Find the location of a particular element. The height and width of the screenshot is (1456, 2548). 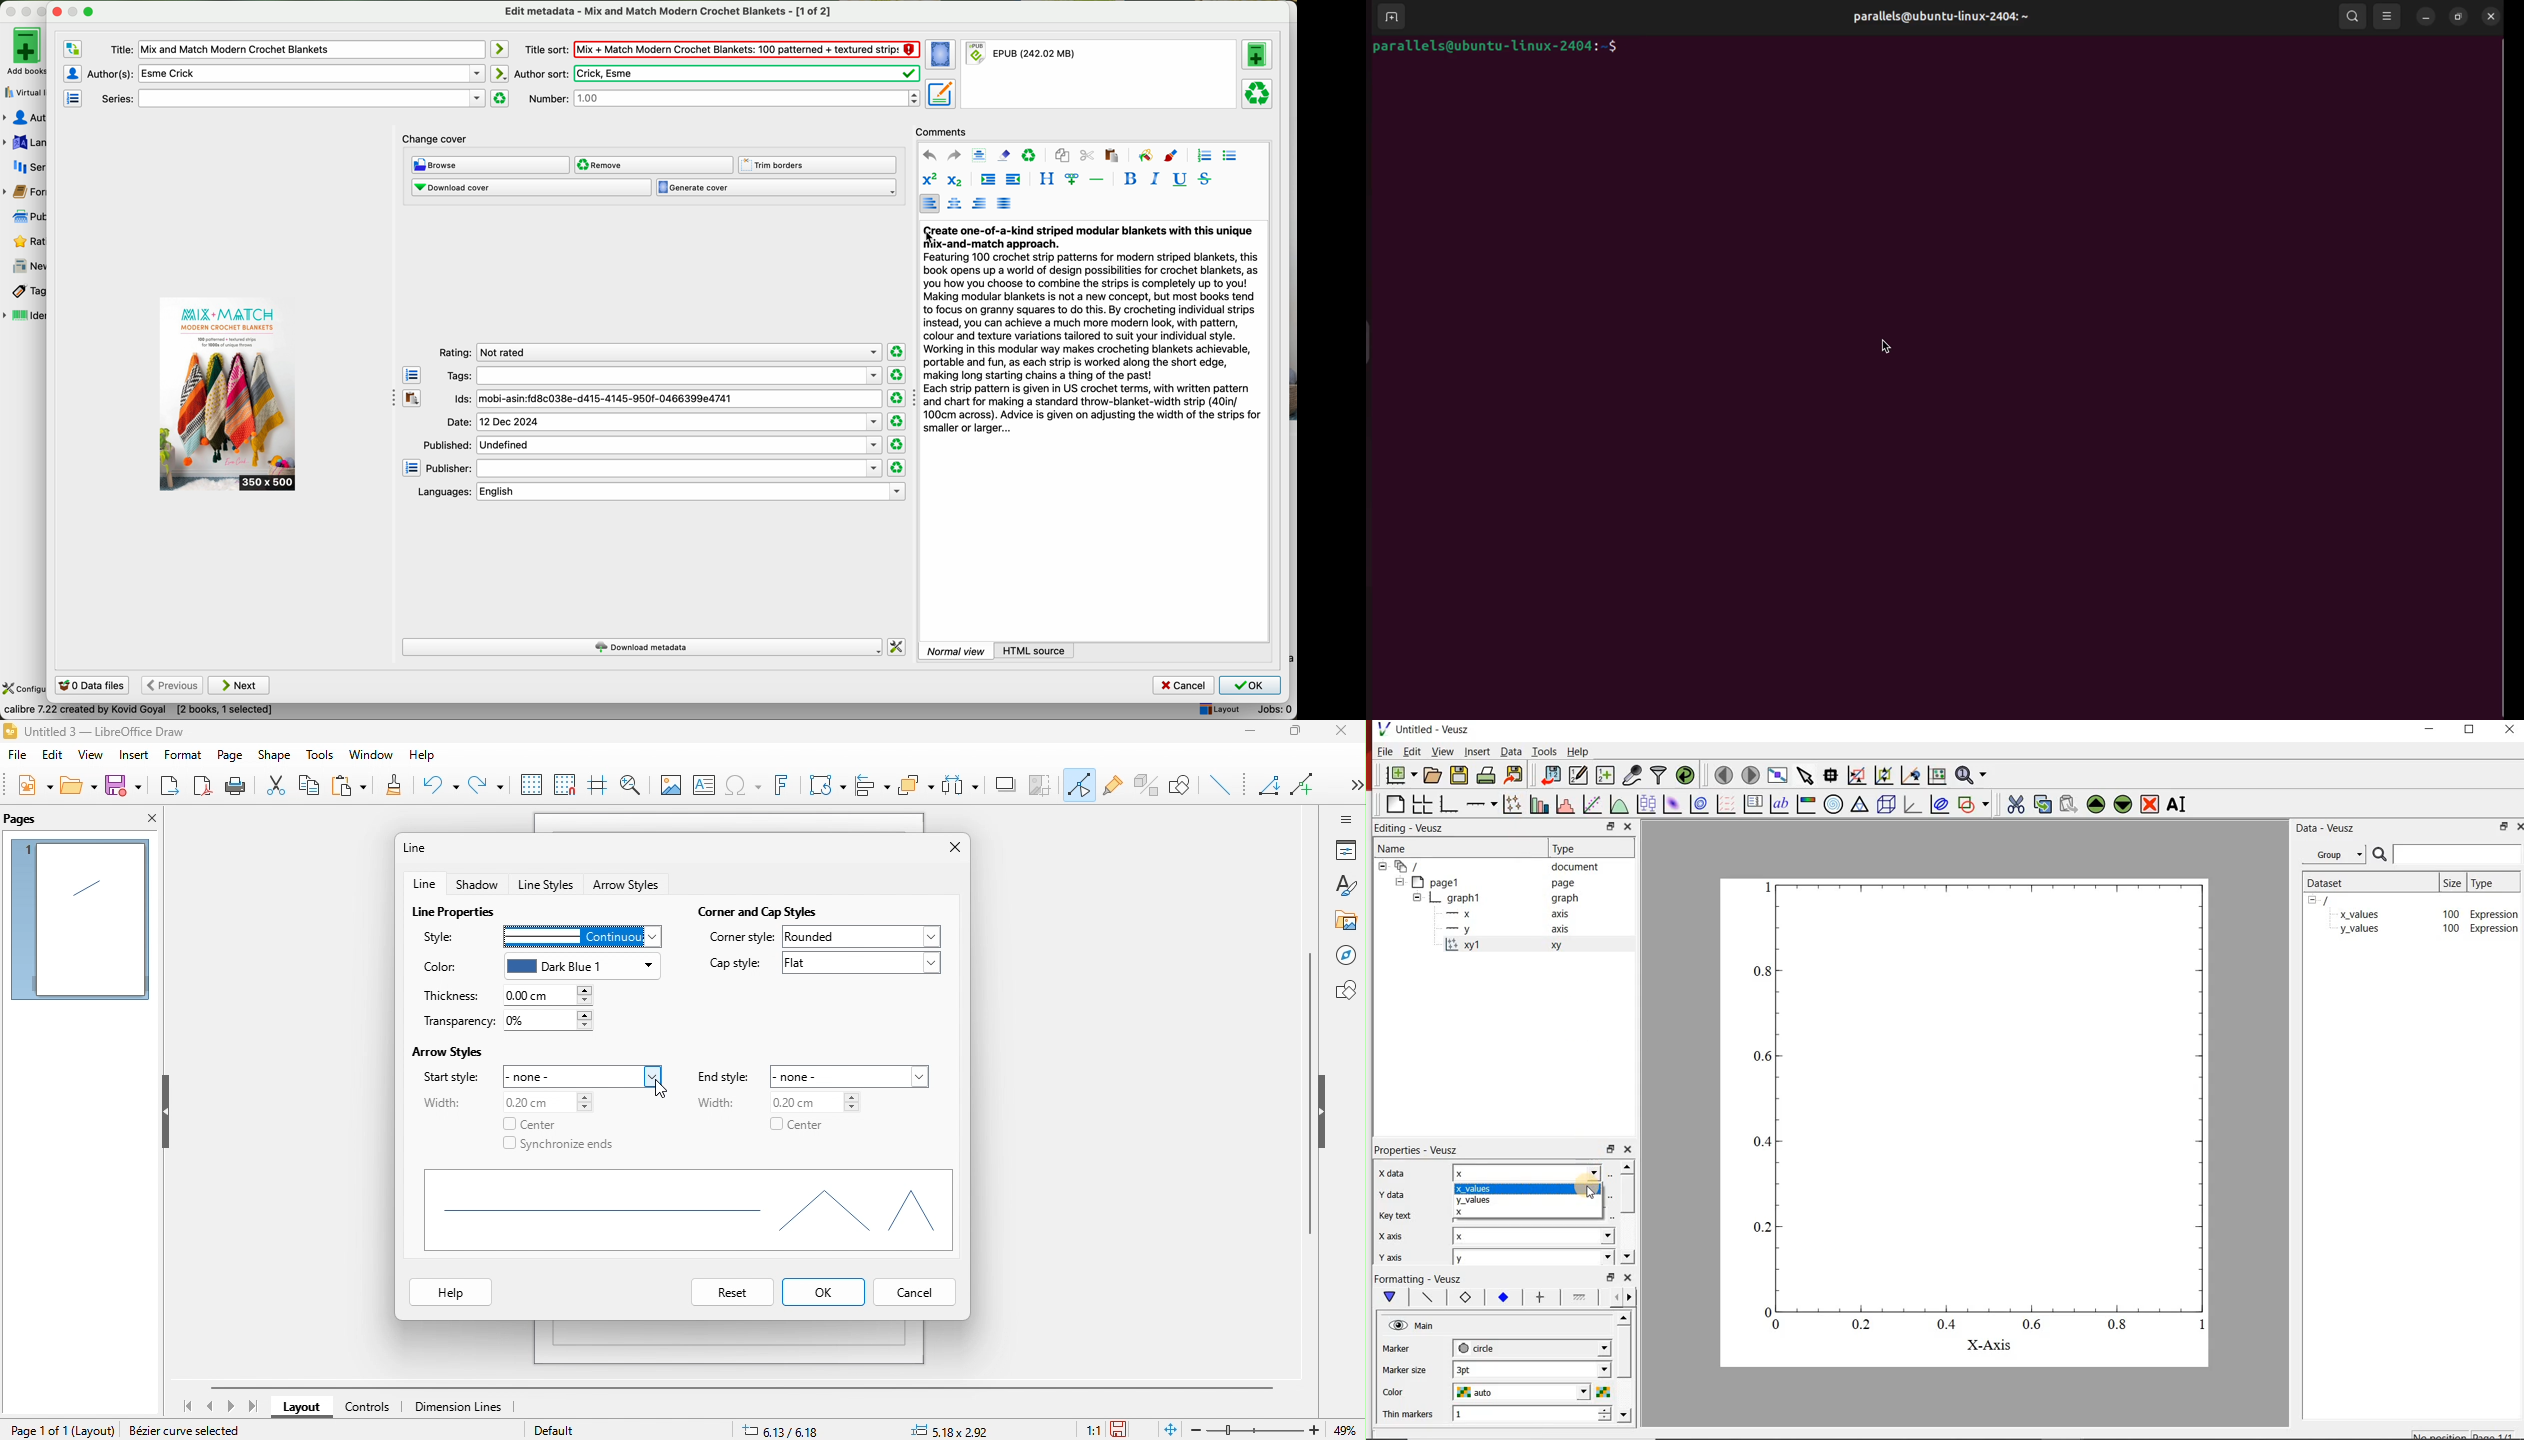

continuous is located at coordinates (579, 935).